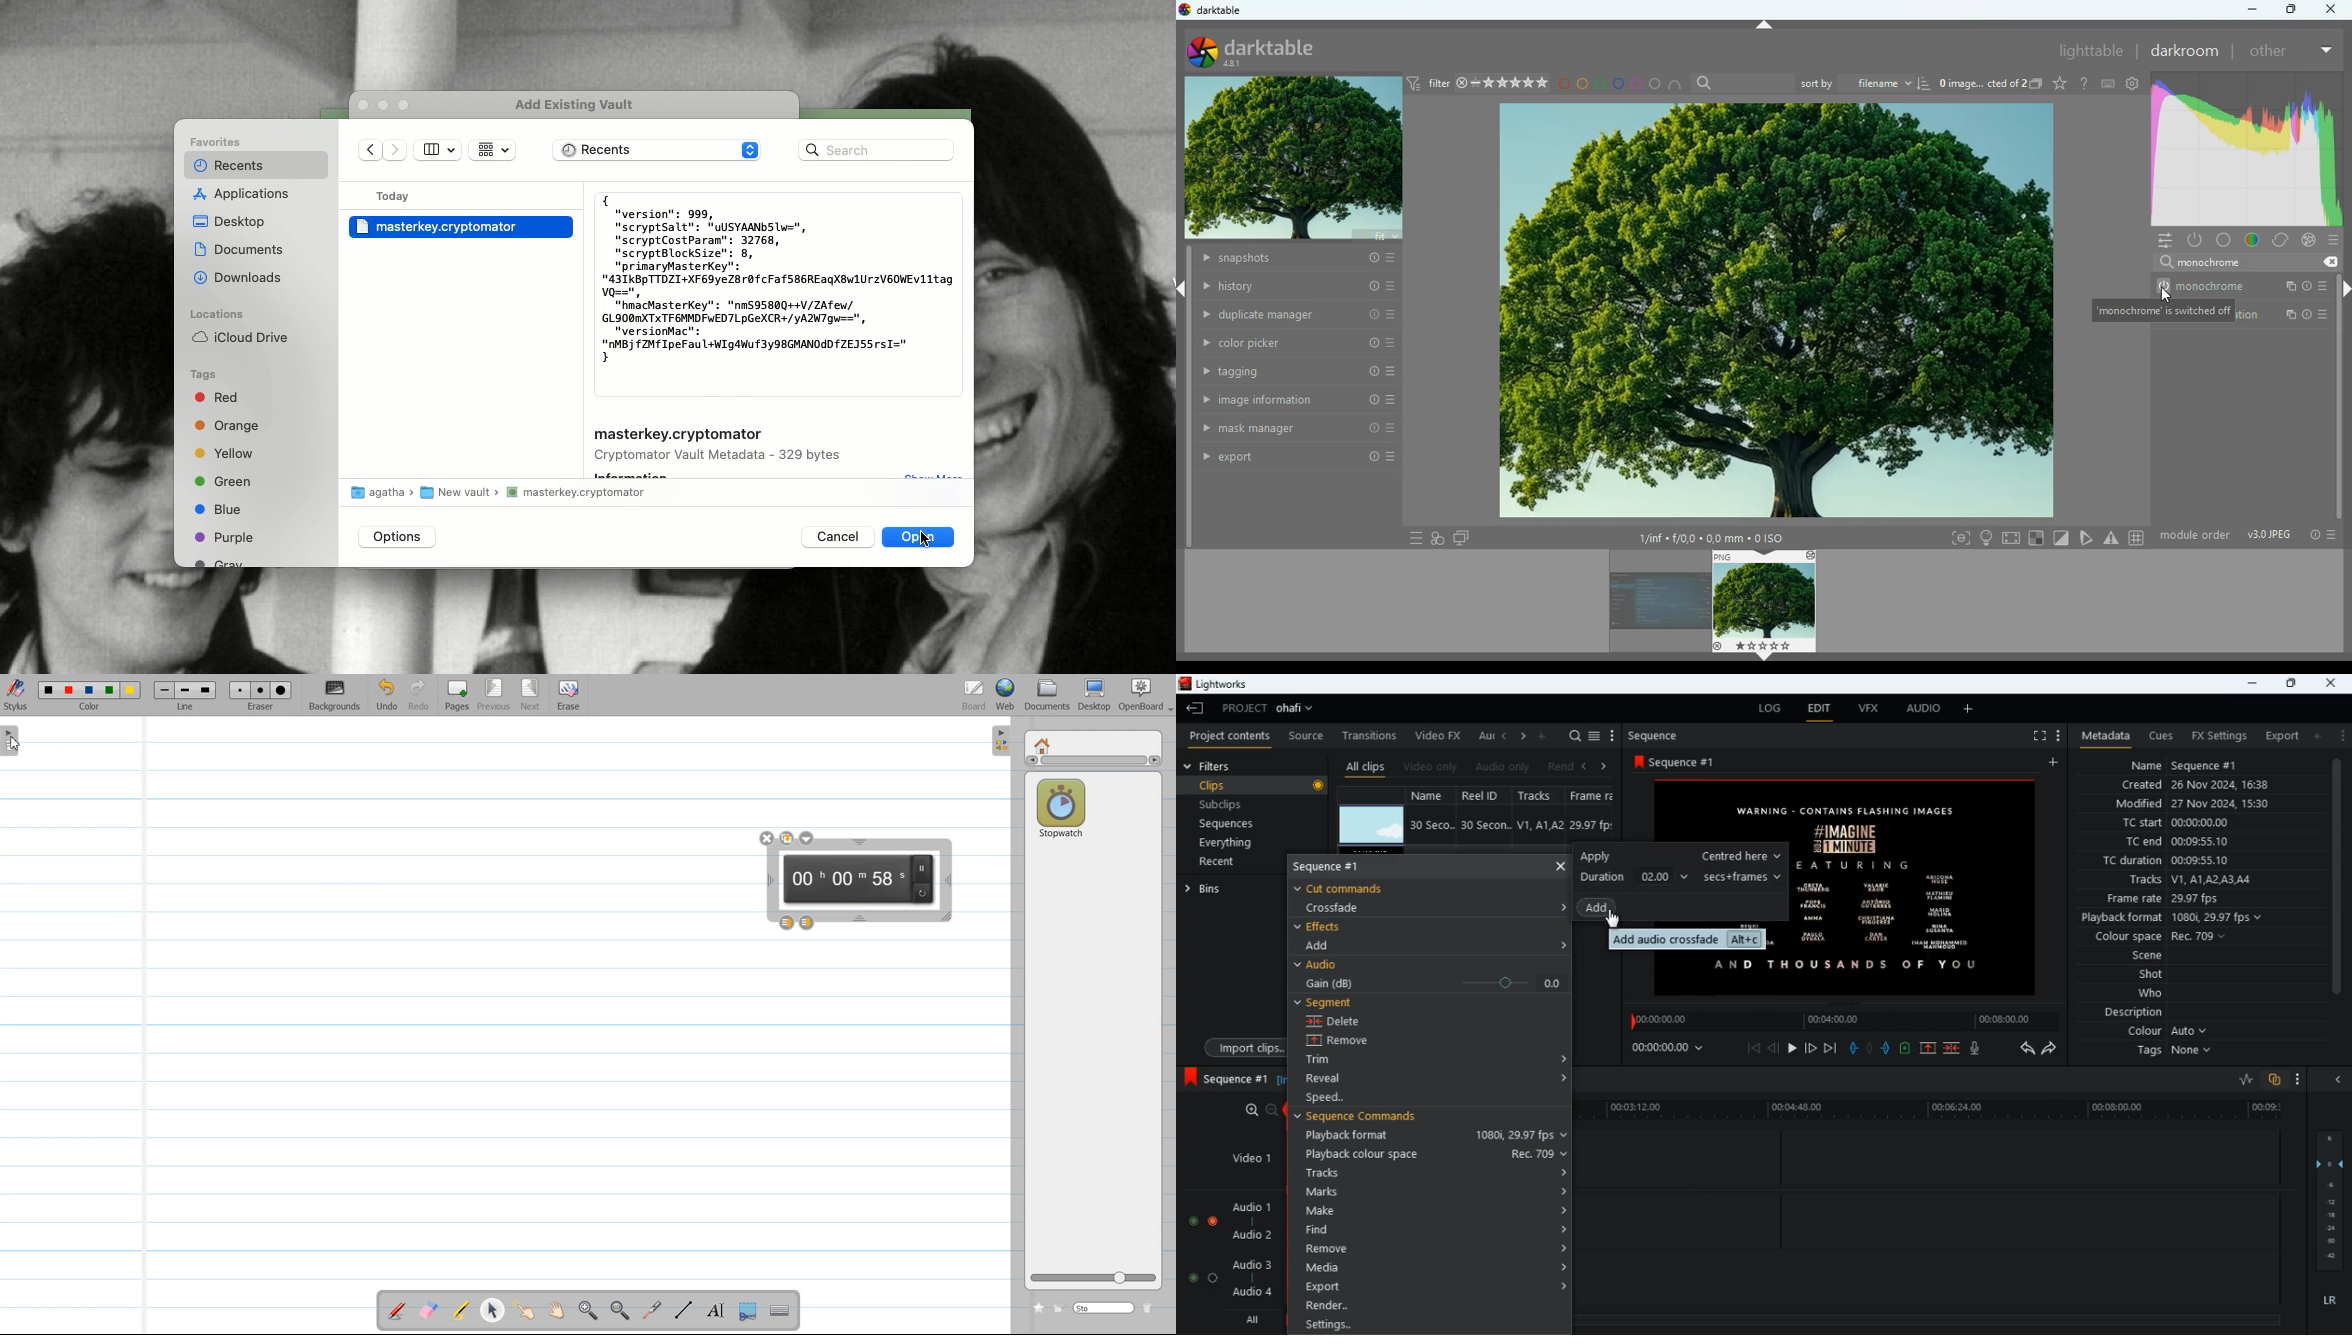  What do you see at coordinates (1538, 825) in the screenshot?
I see `V1, A1, A2` at bounding box center [1538, 825].